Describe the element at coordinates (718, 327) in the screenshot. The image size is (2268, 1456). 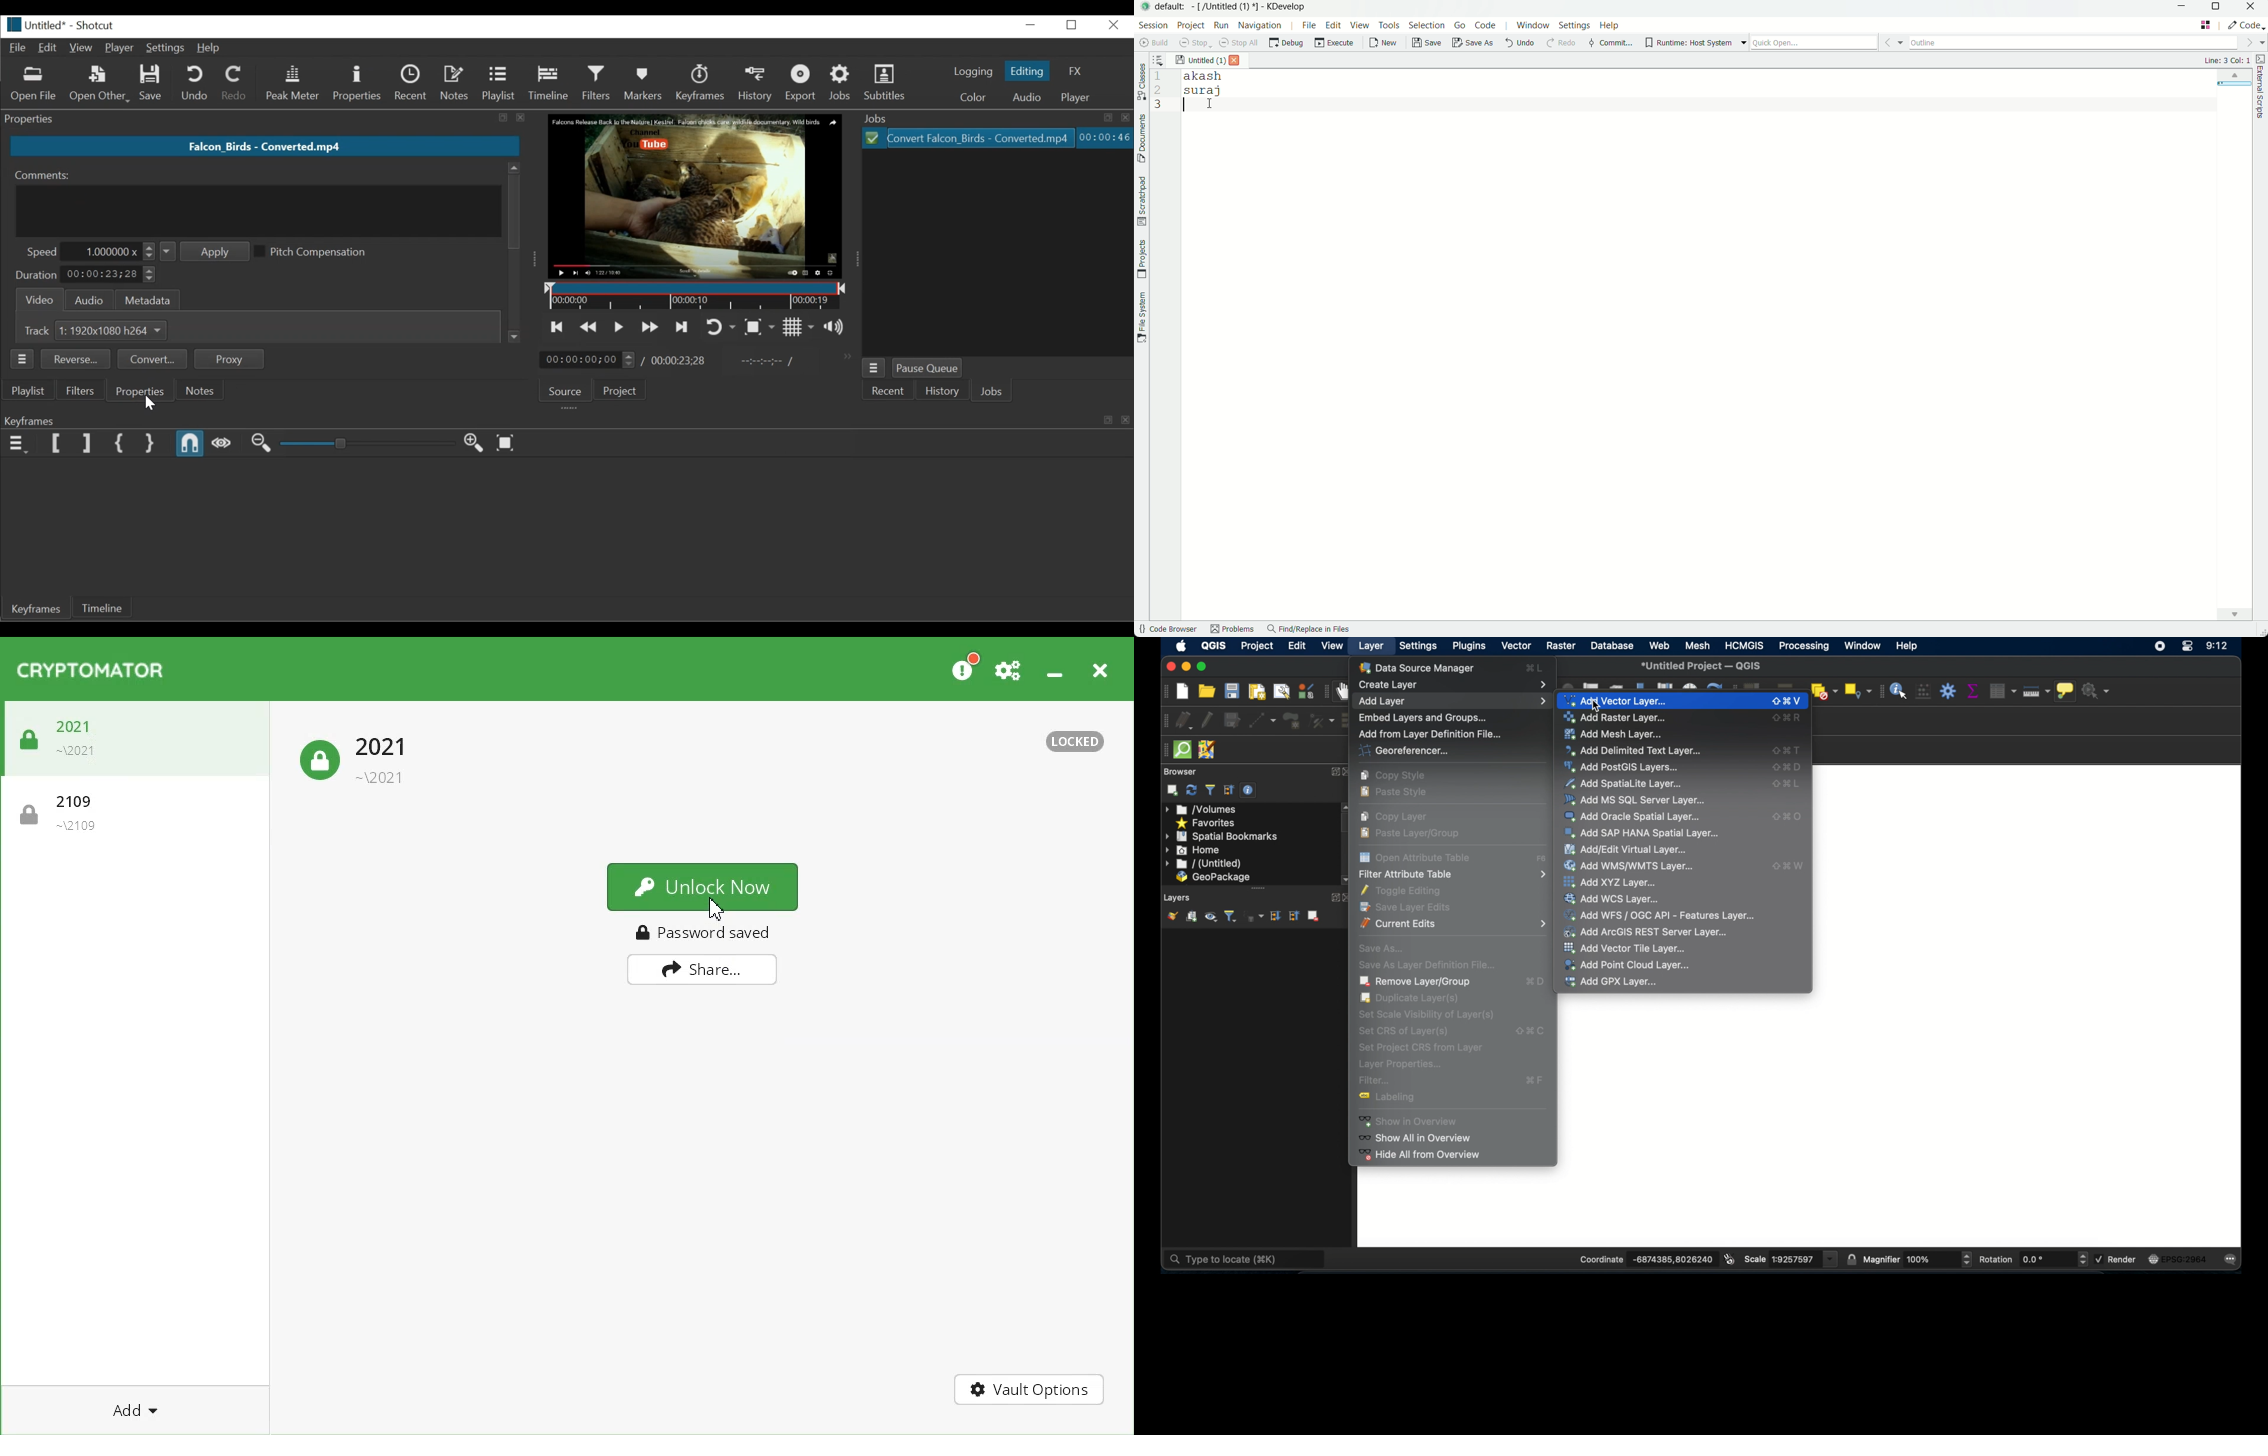
I see `Toggle player looping` at that location.